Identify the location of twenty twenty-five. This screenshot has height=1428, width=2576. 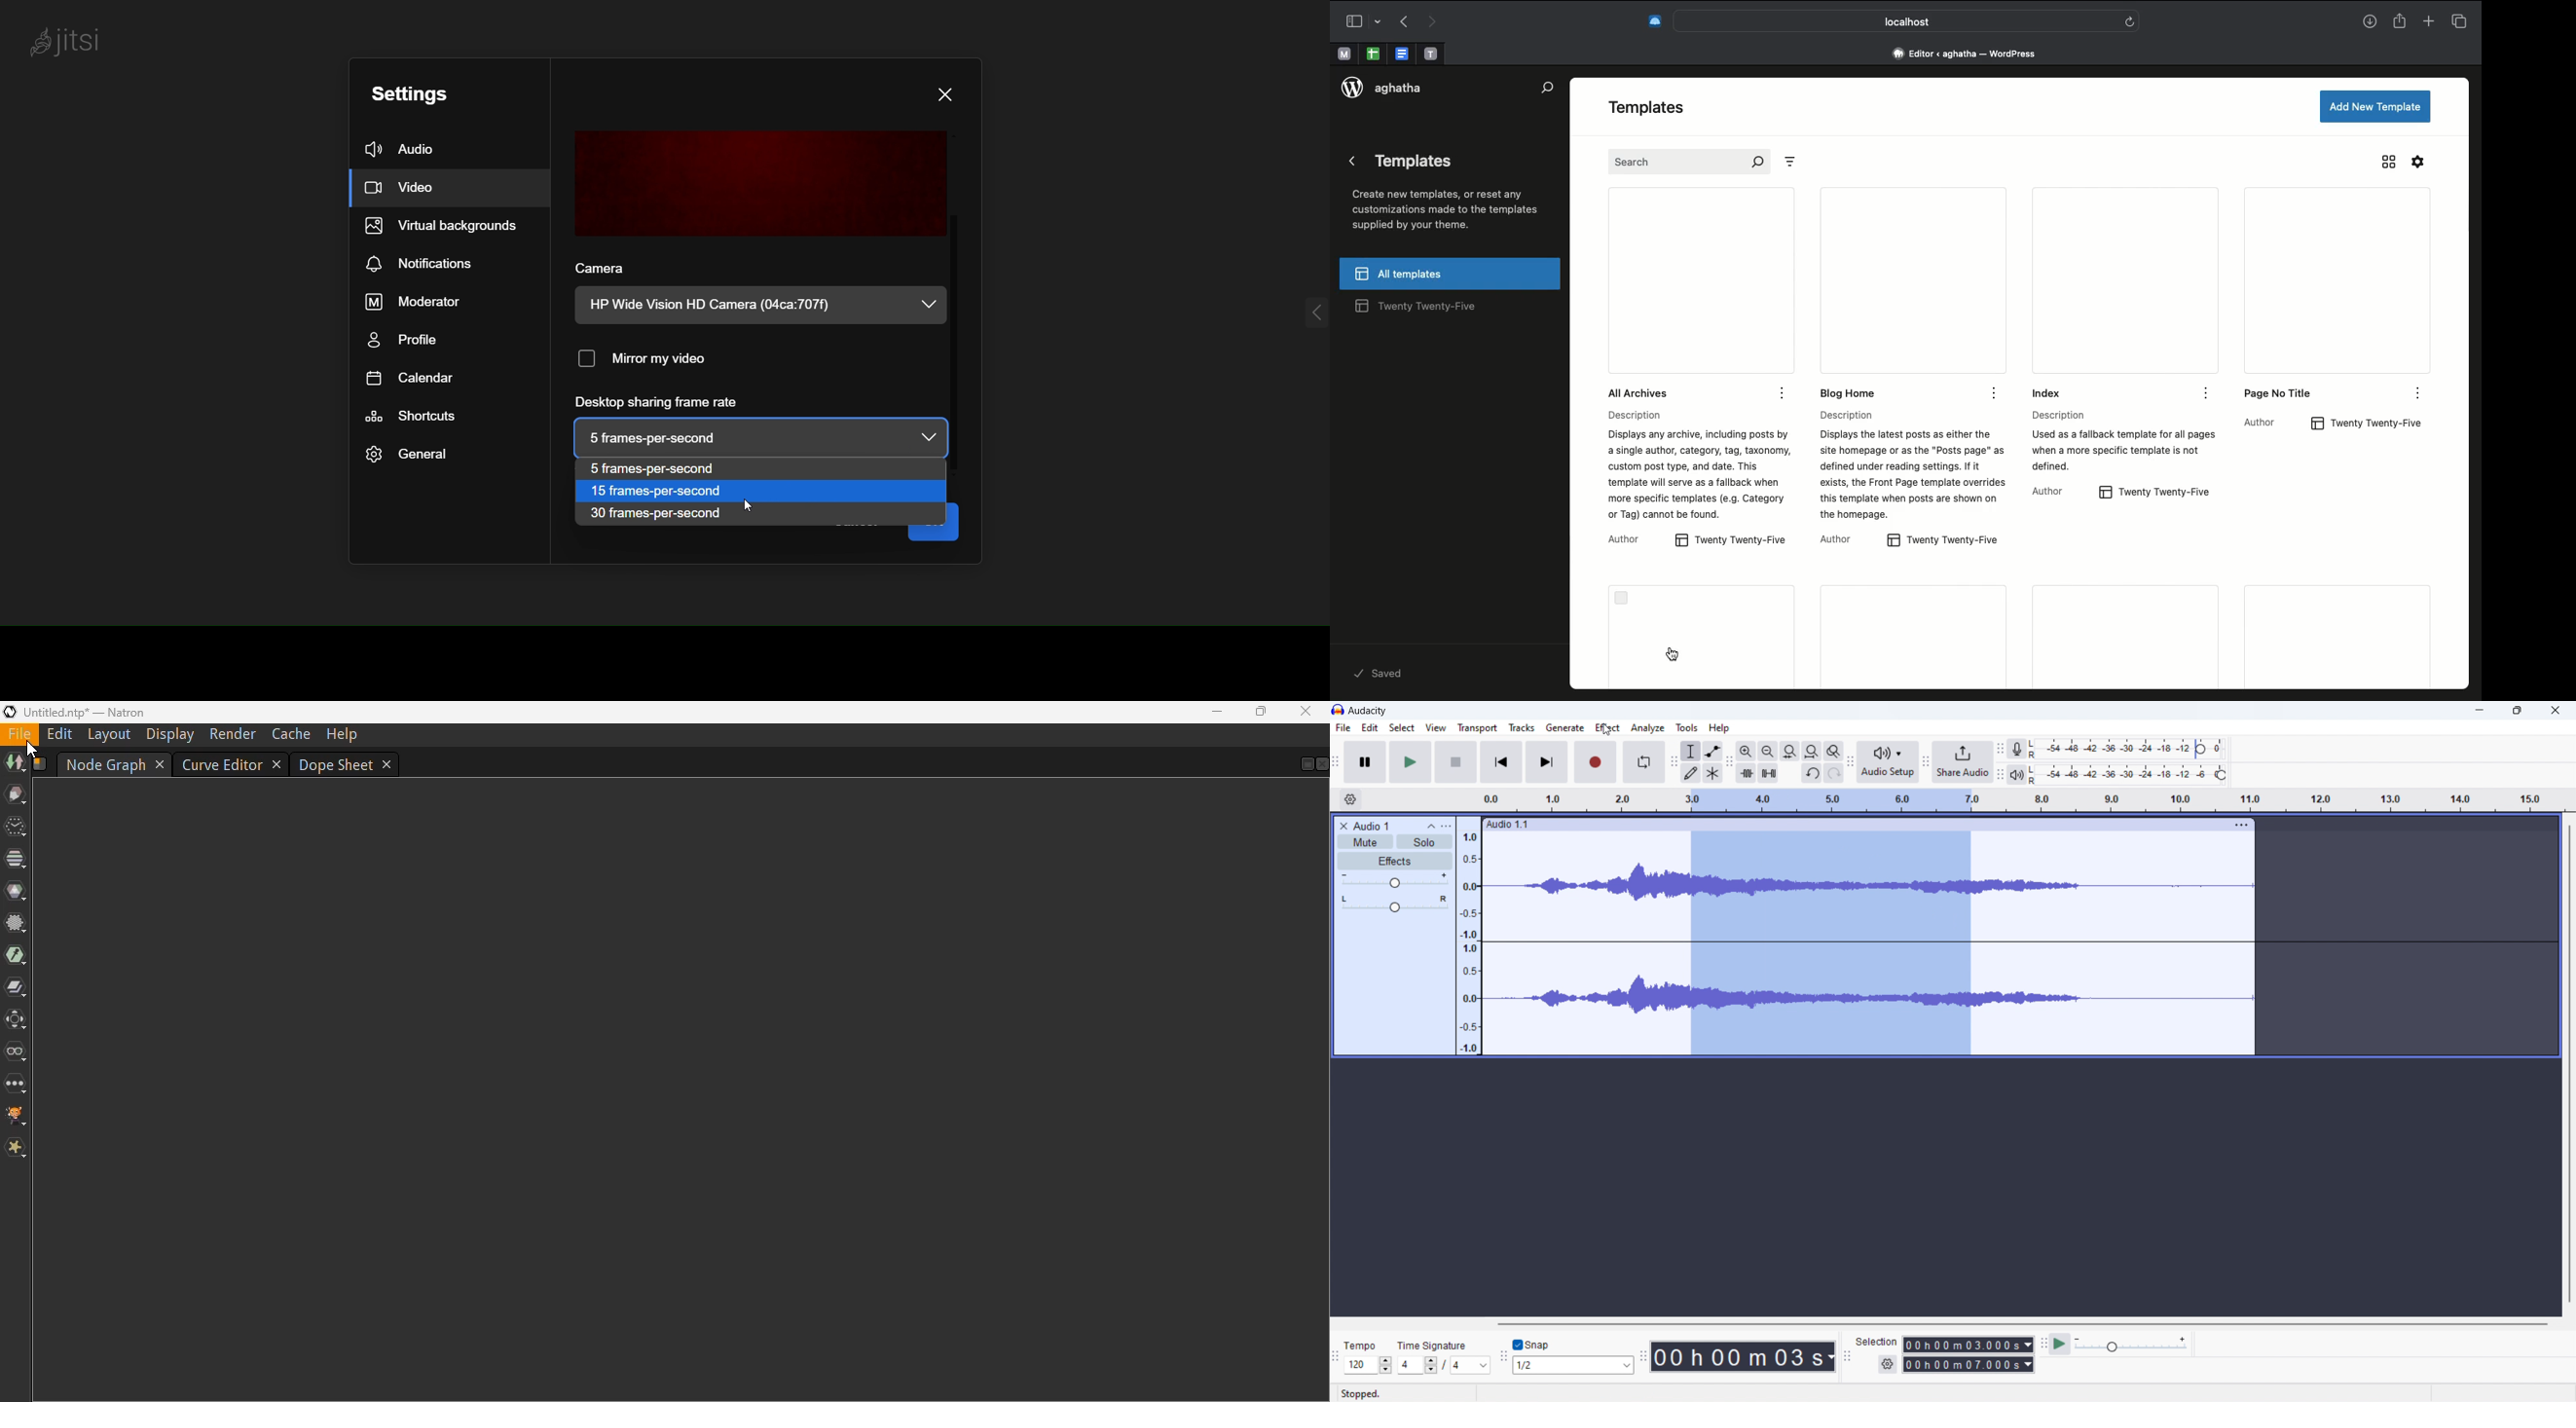
(1942, 538).